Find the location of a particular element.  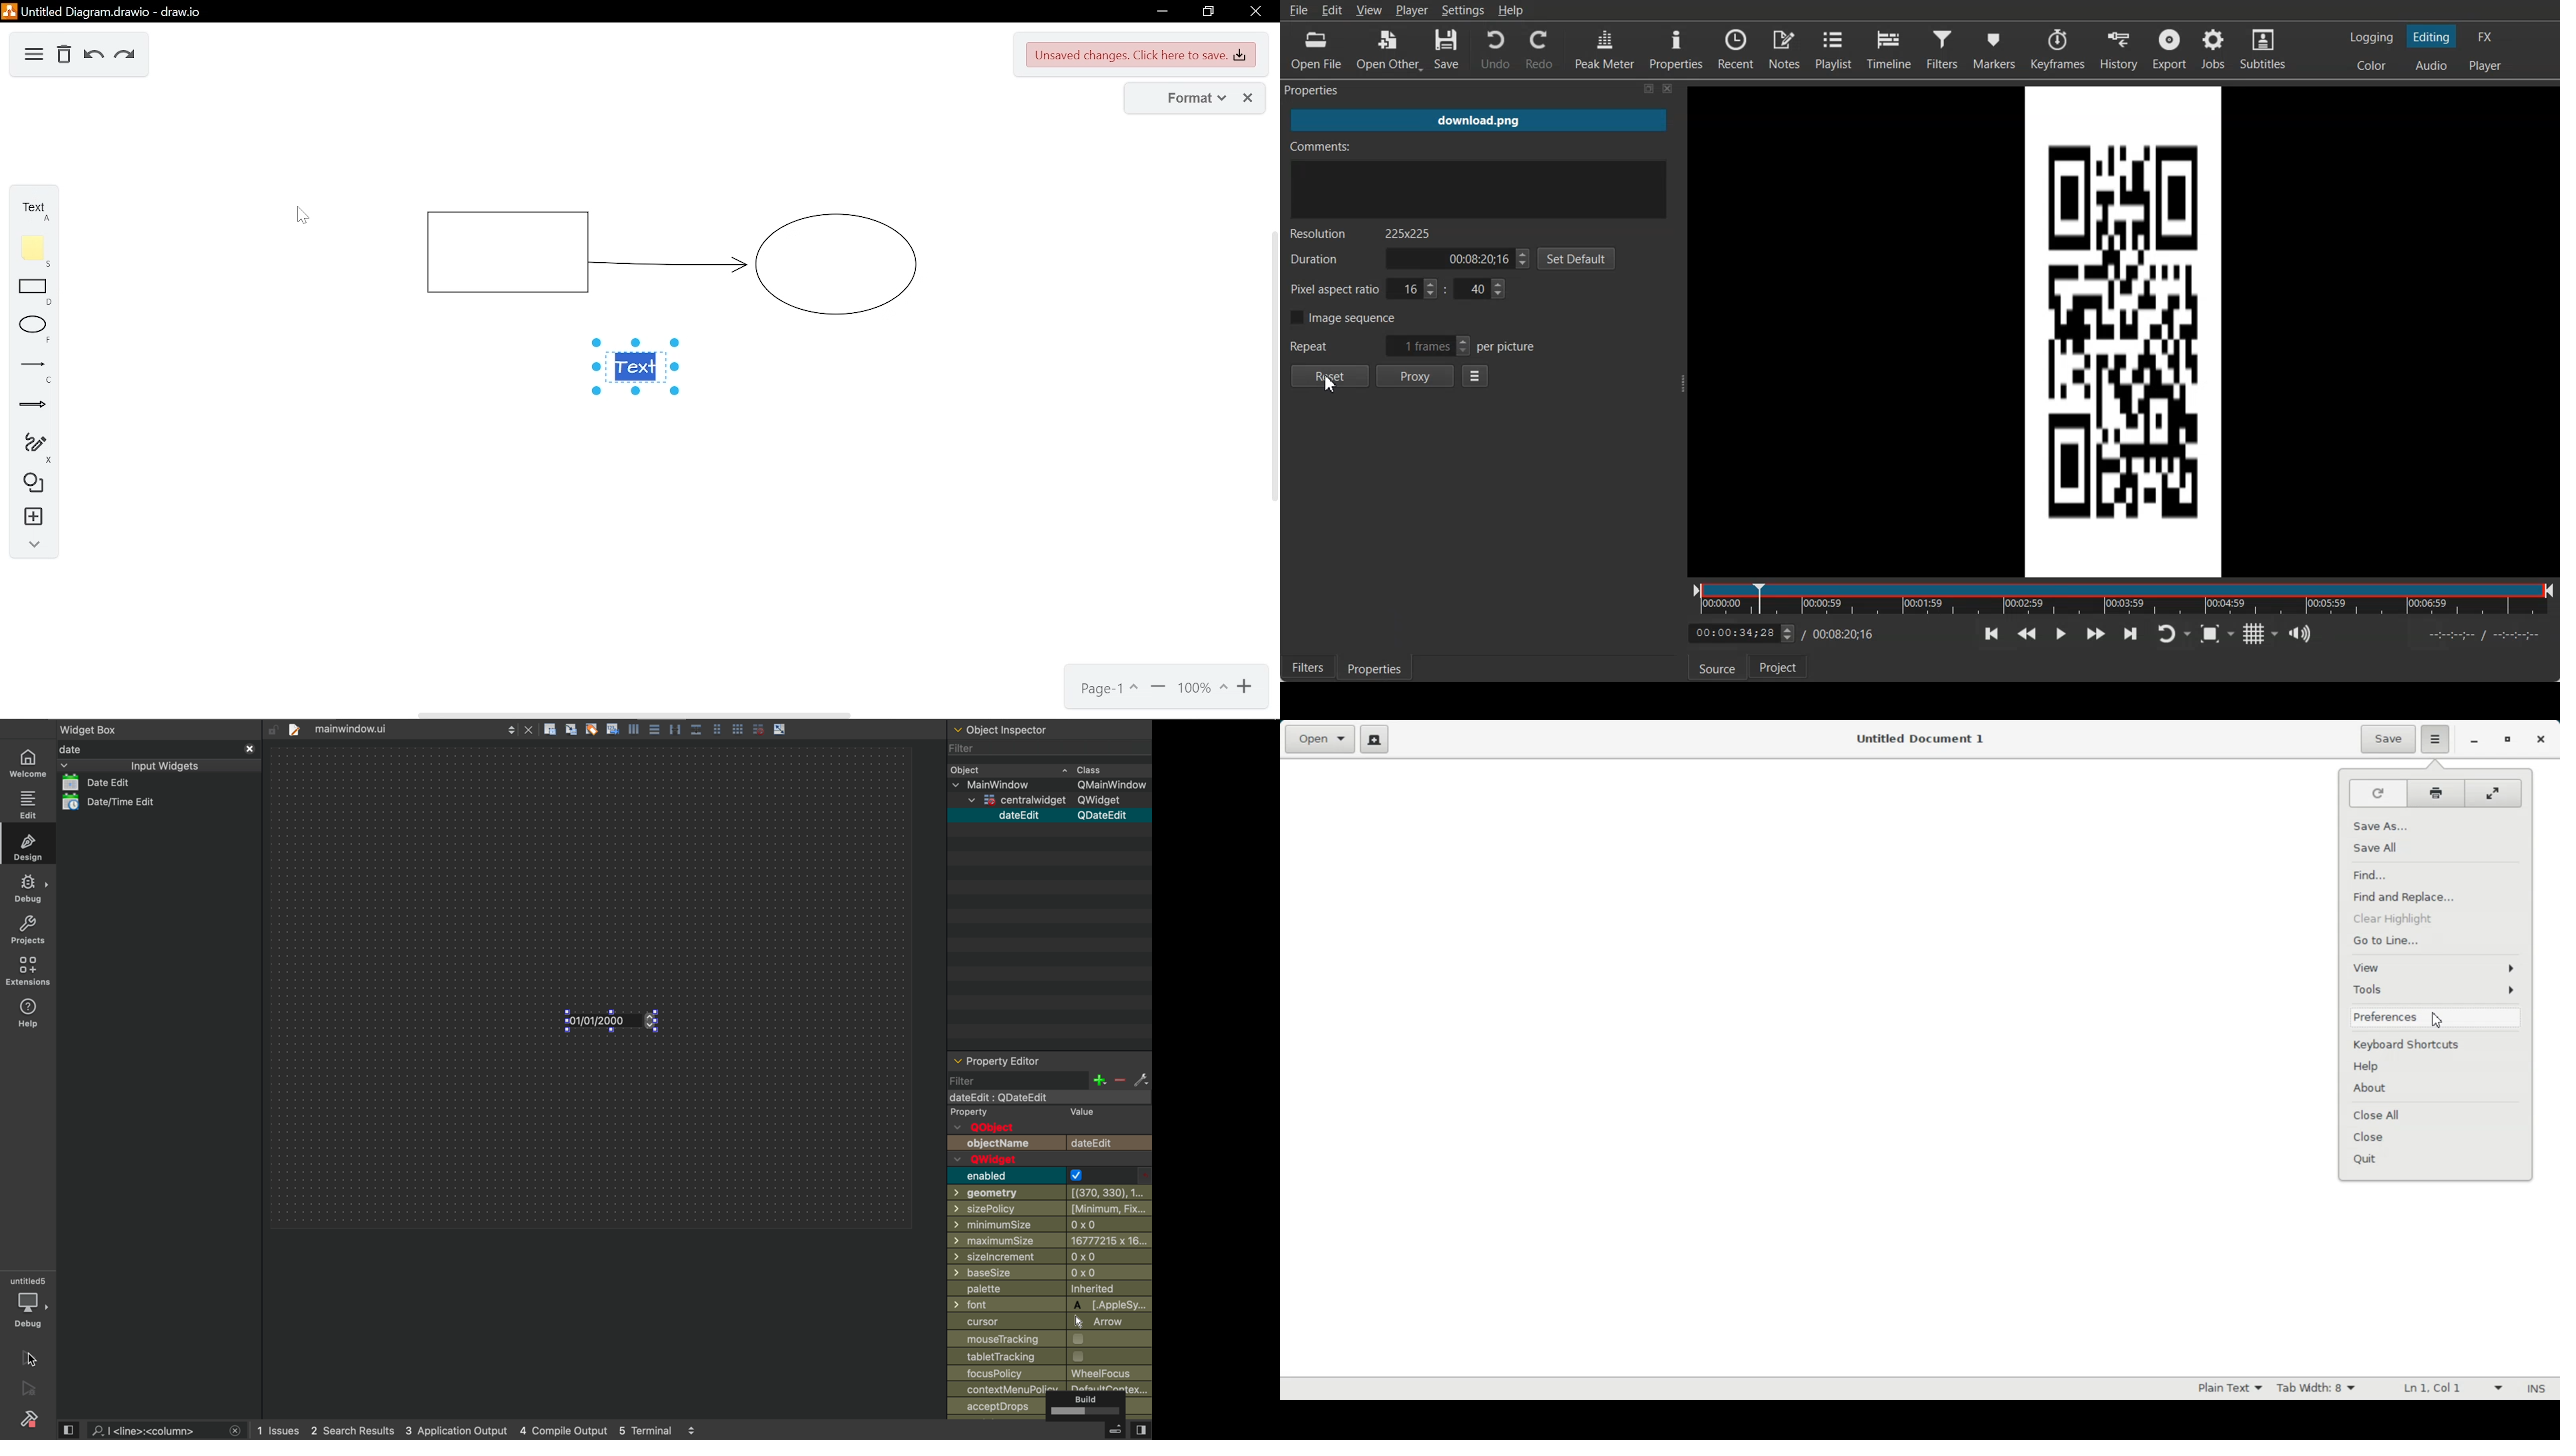

debug and run is located at coordinates (31, 1388).